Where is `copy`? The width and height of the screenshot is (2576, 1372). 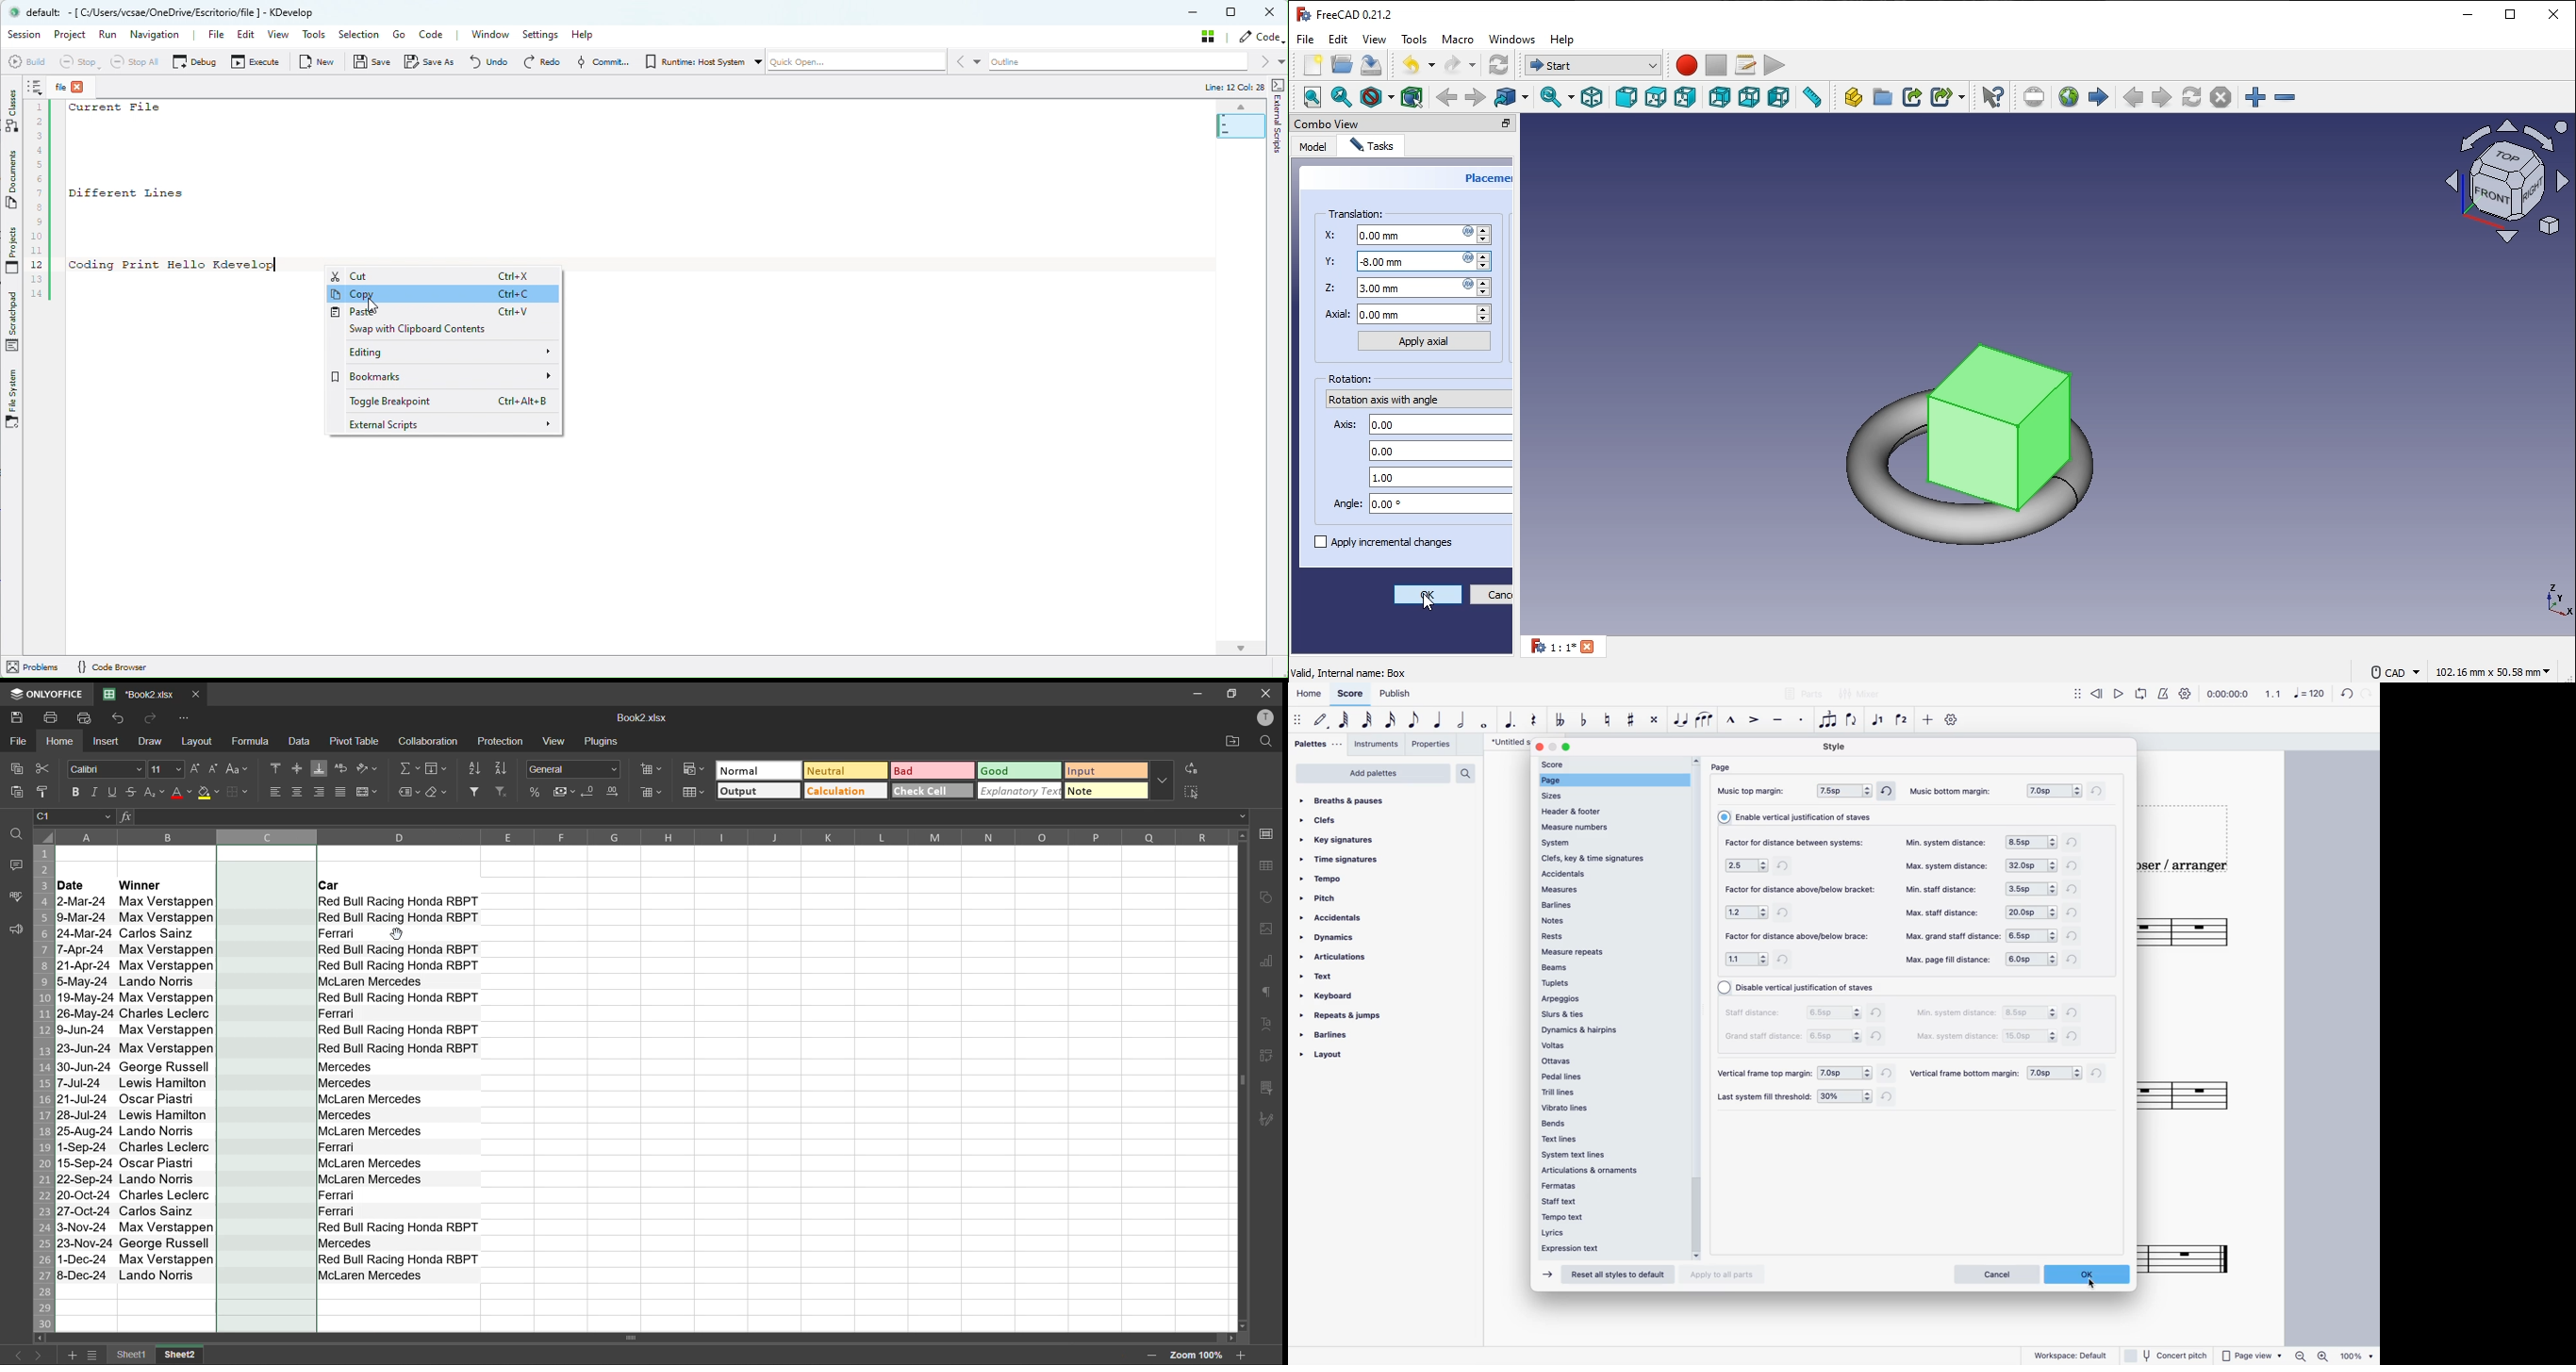 copy is located at coordinates (19, 769).